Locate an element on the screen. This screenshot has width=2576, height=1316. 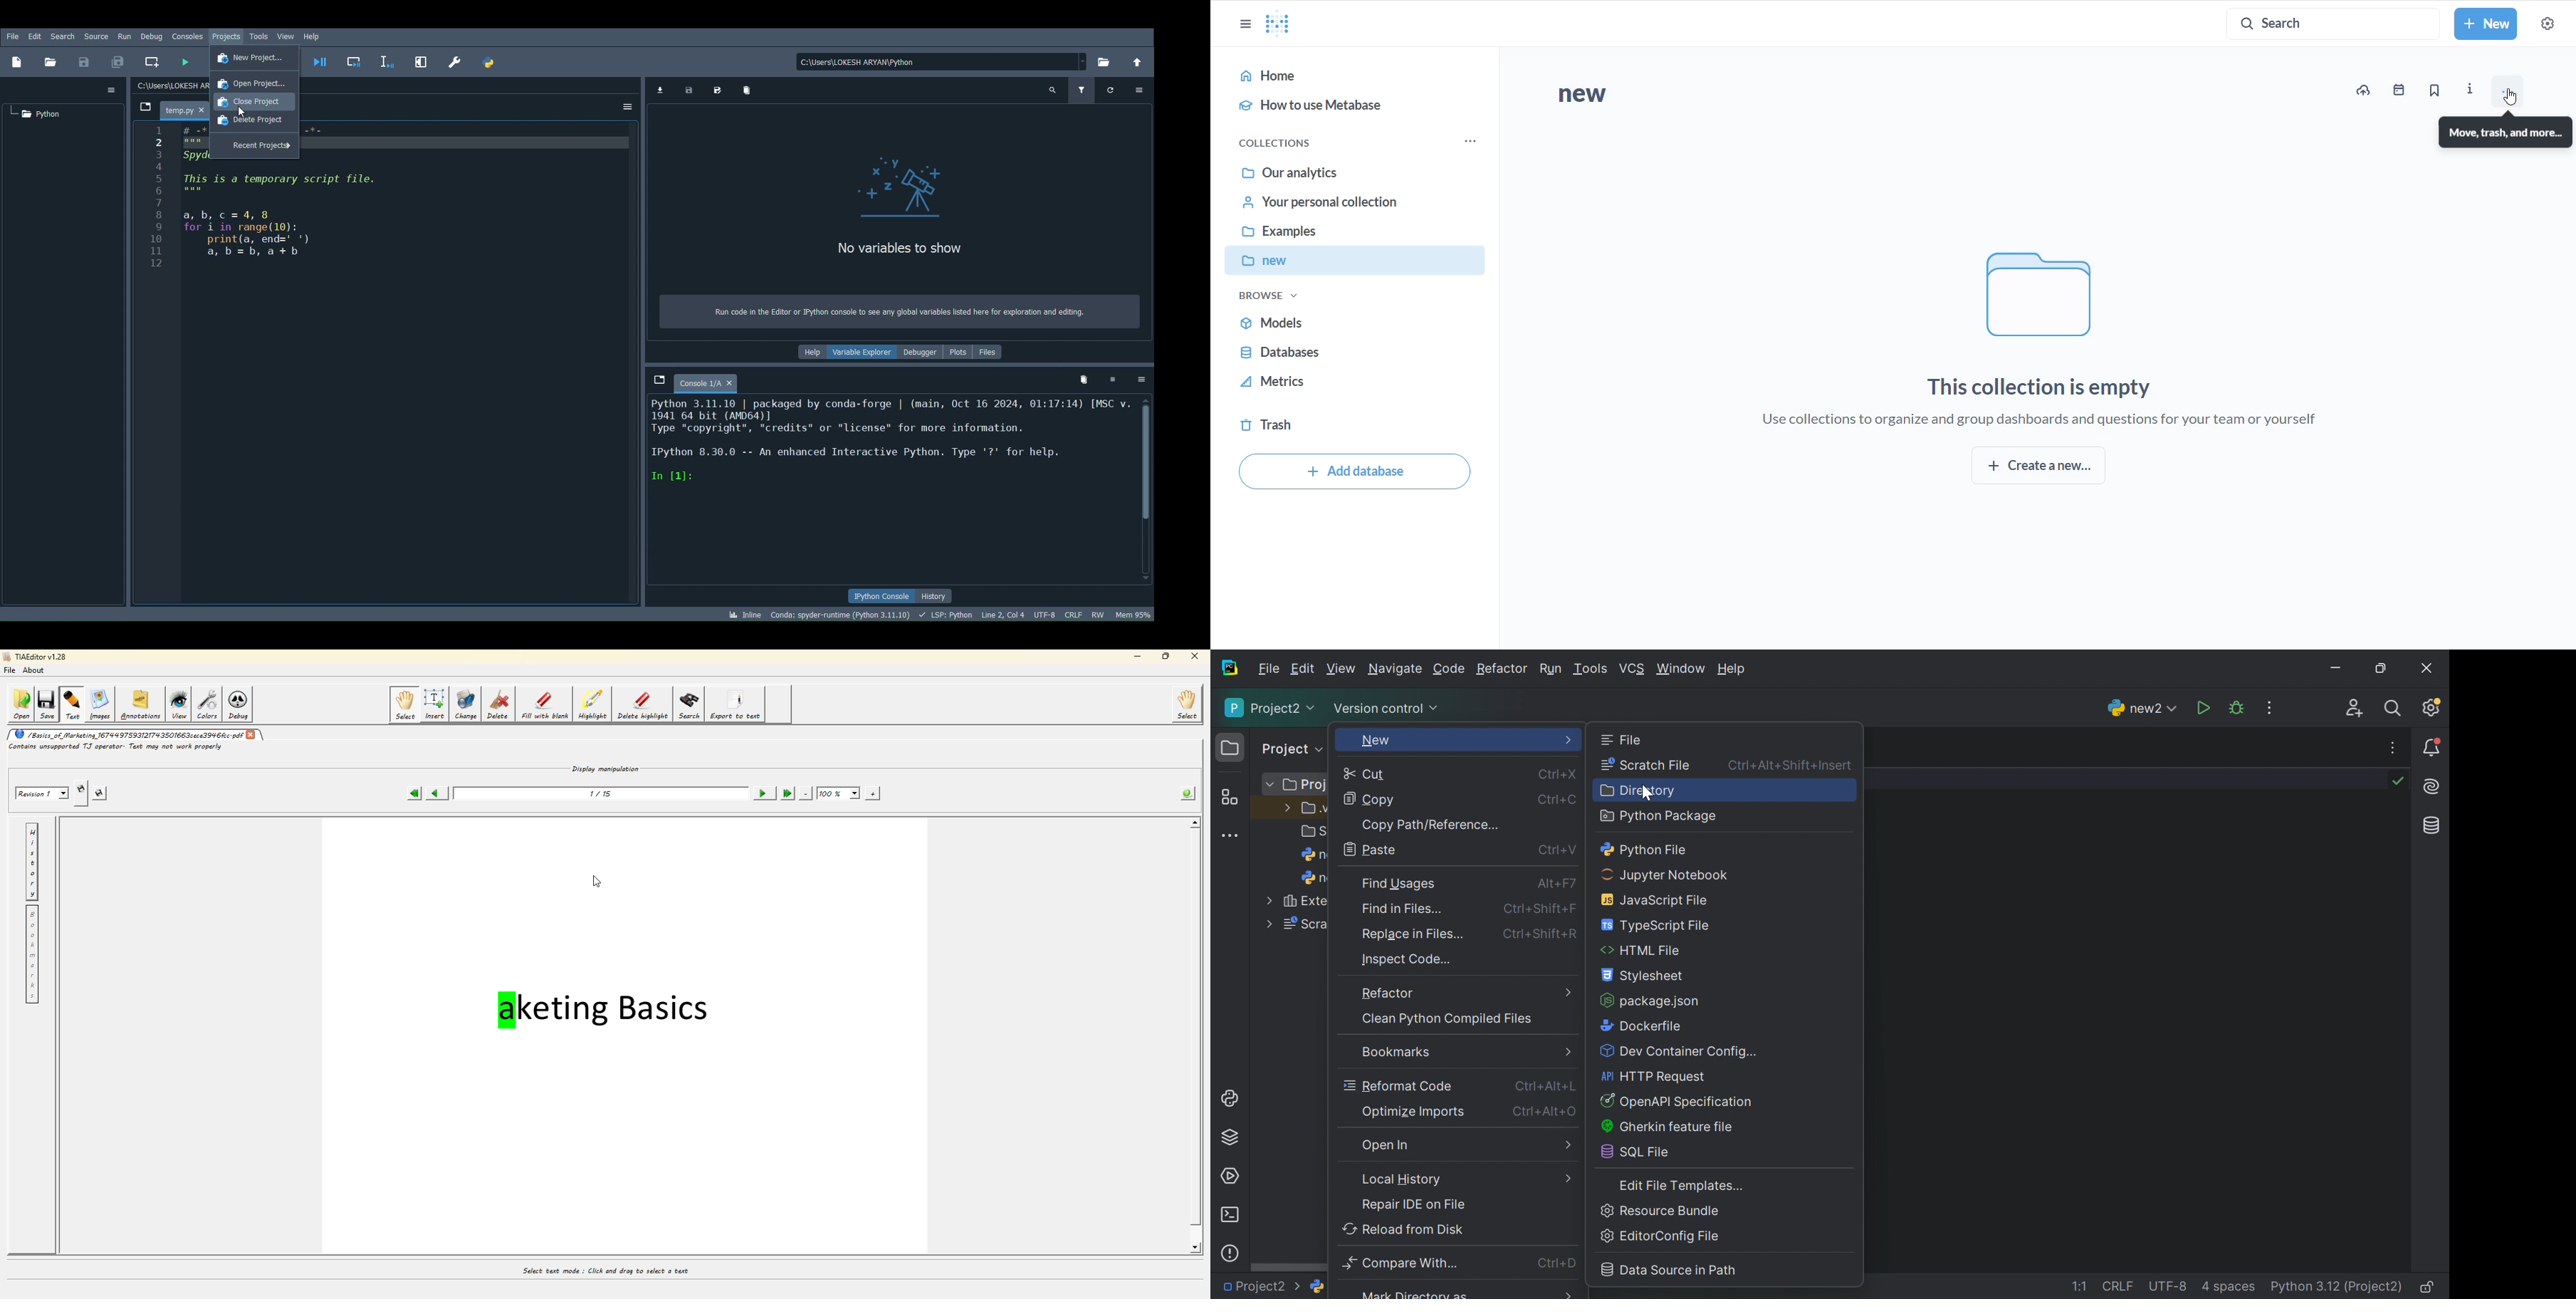
Save data is located at coordinates (689, 90).